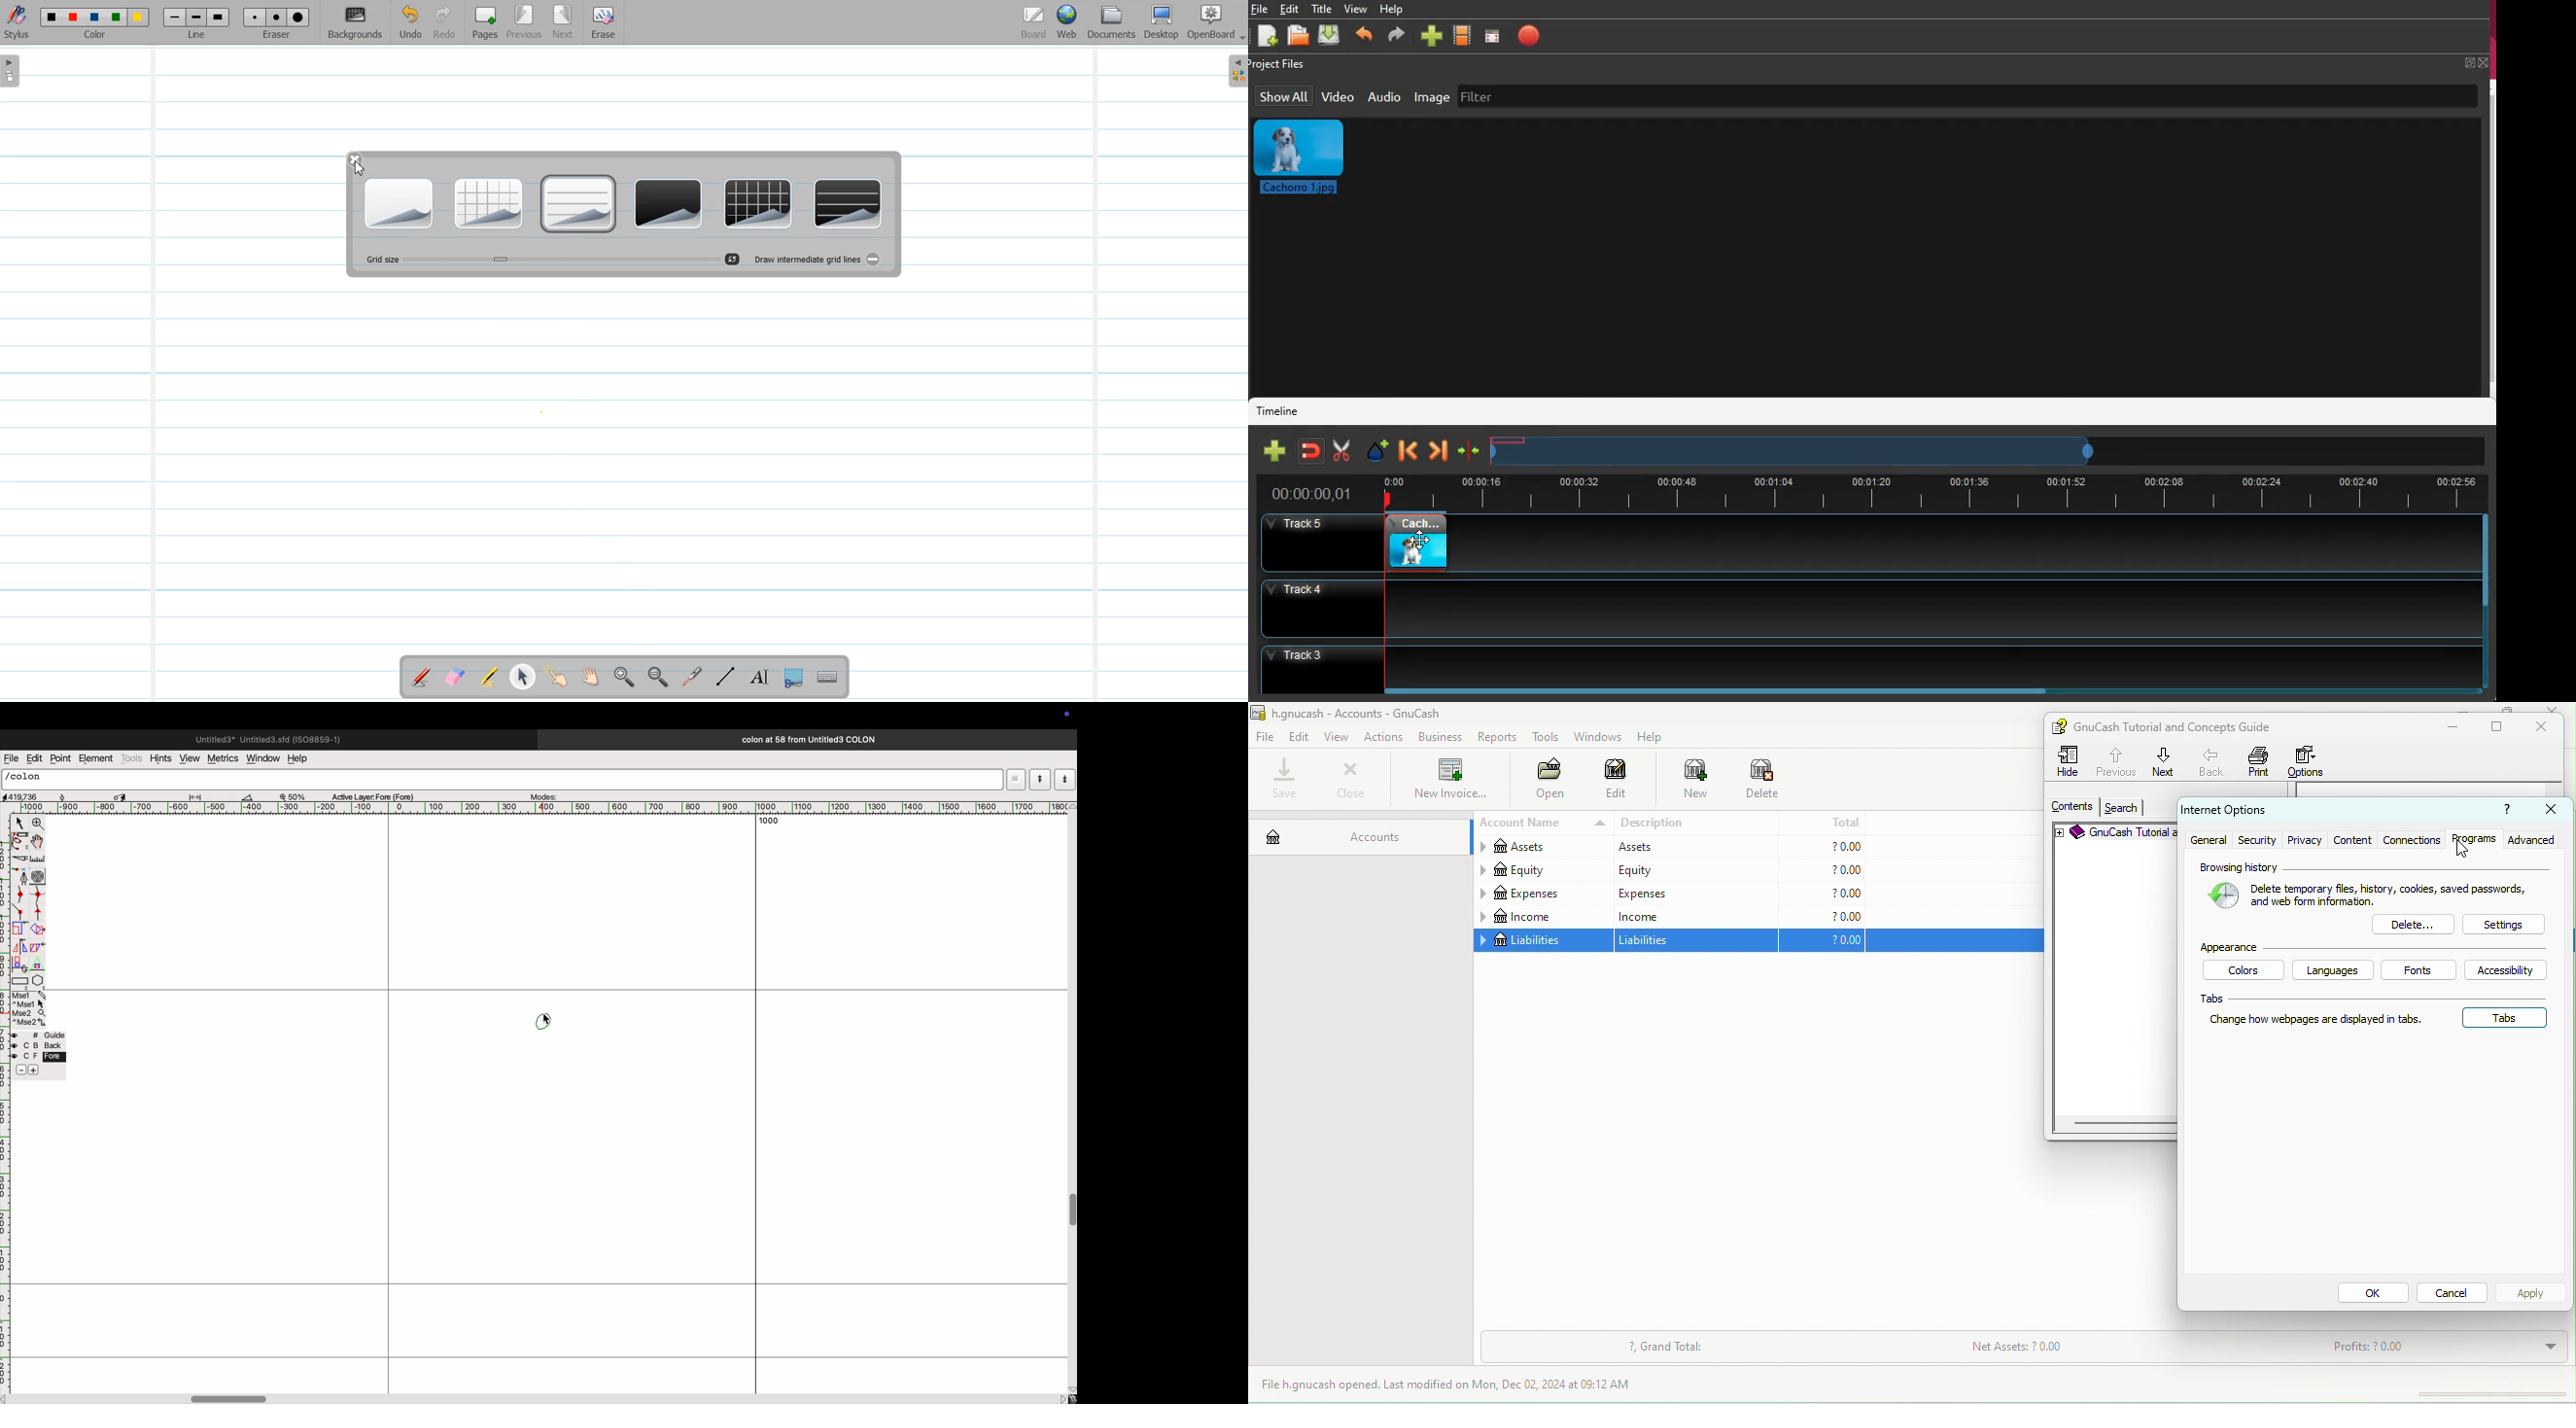 This screenshot has height=1428, width=2576. I want to click on scrollbar, so click(2480, 603).